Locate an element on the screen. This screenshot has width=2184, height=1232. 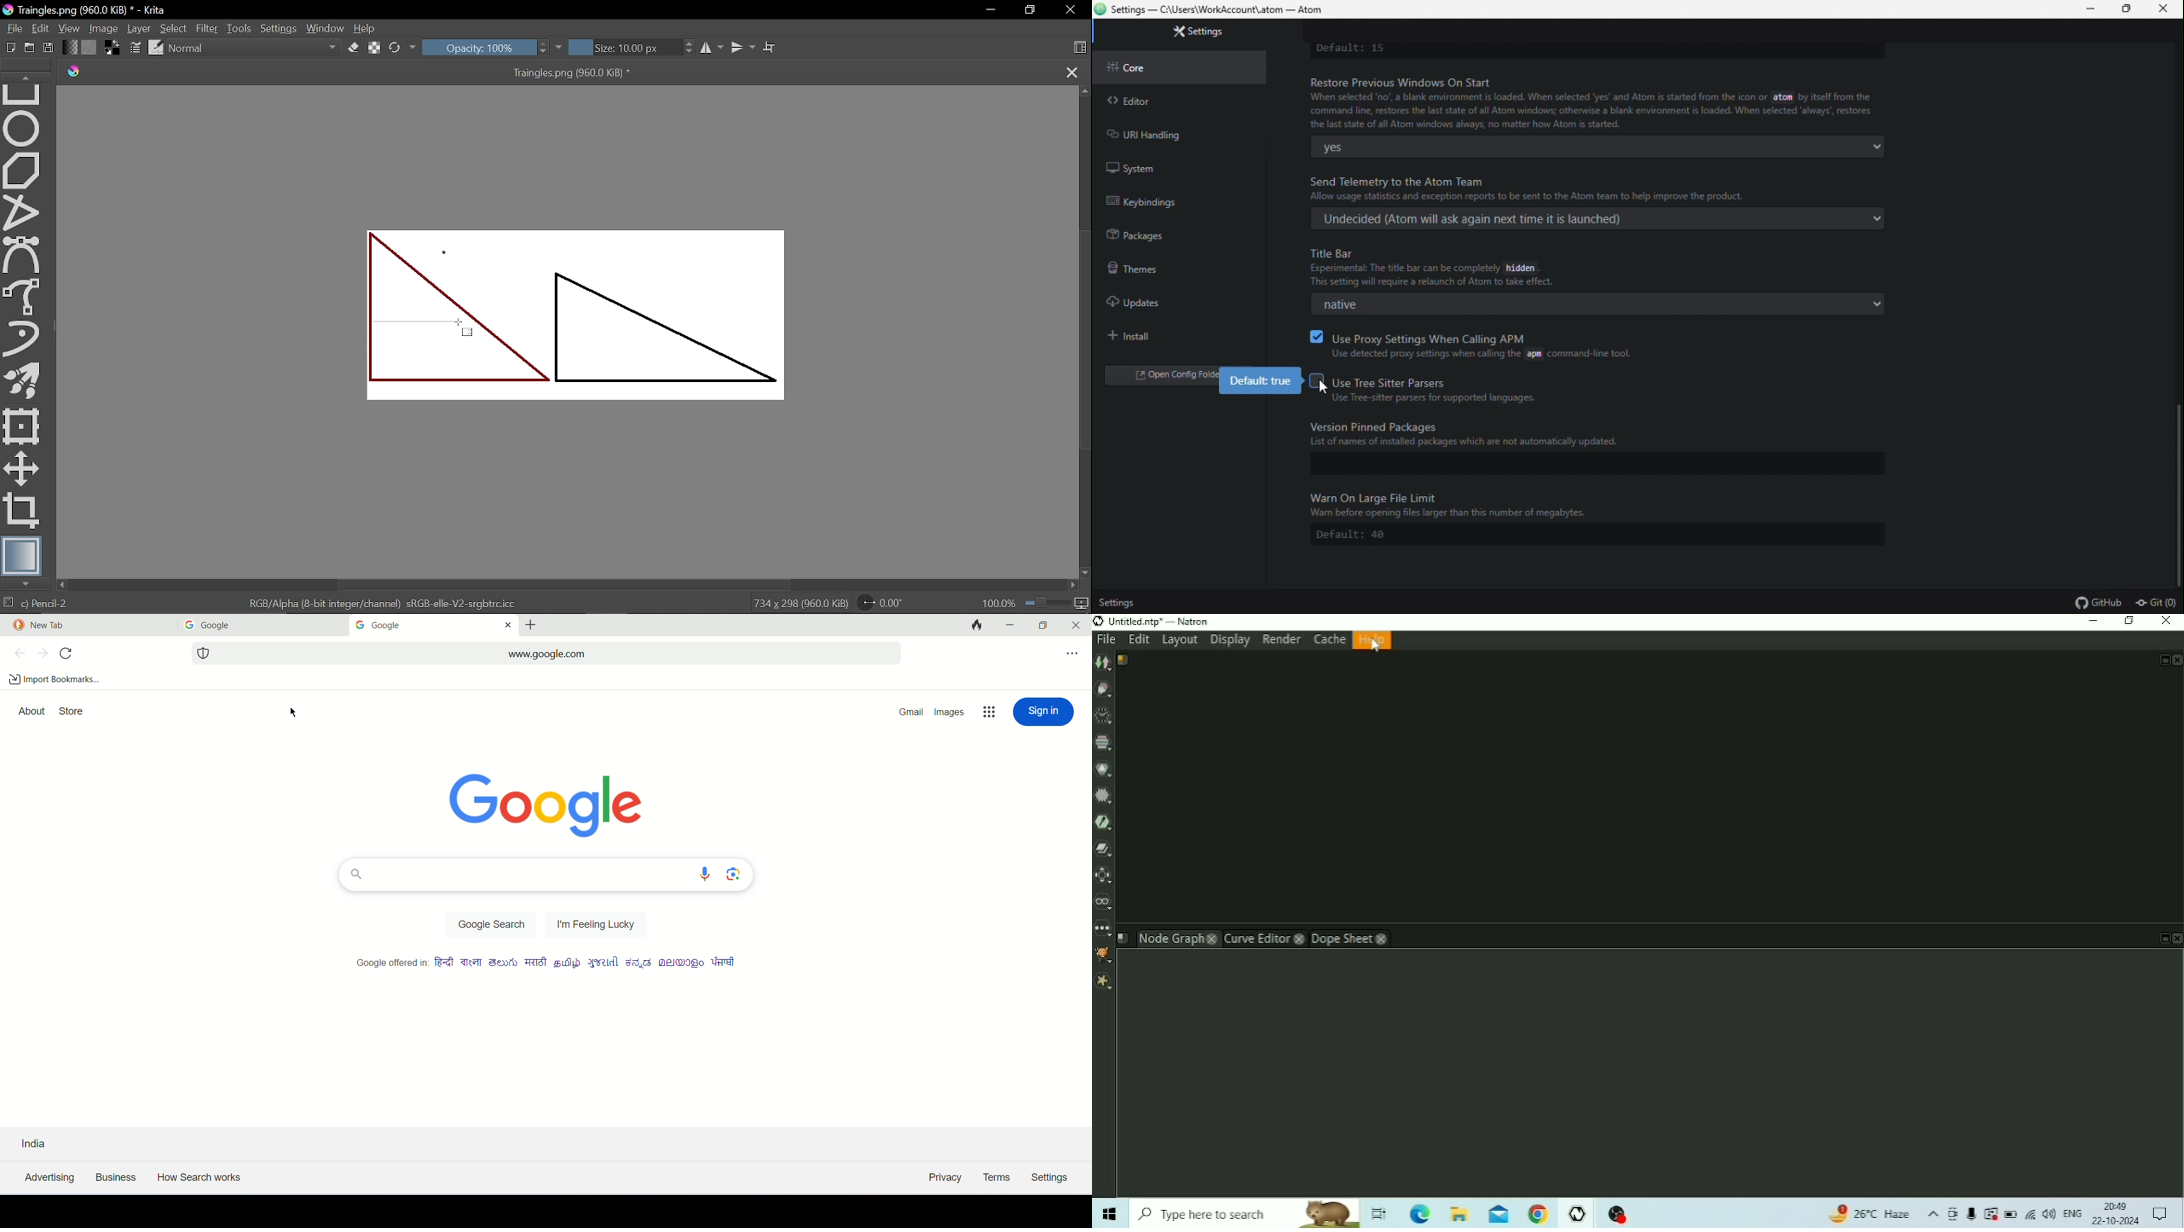
Open document is located at coordinates (32, 47).